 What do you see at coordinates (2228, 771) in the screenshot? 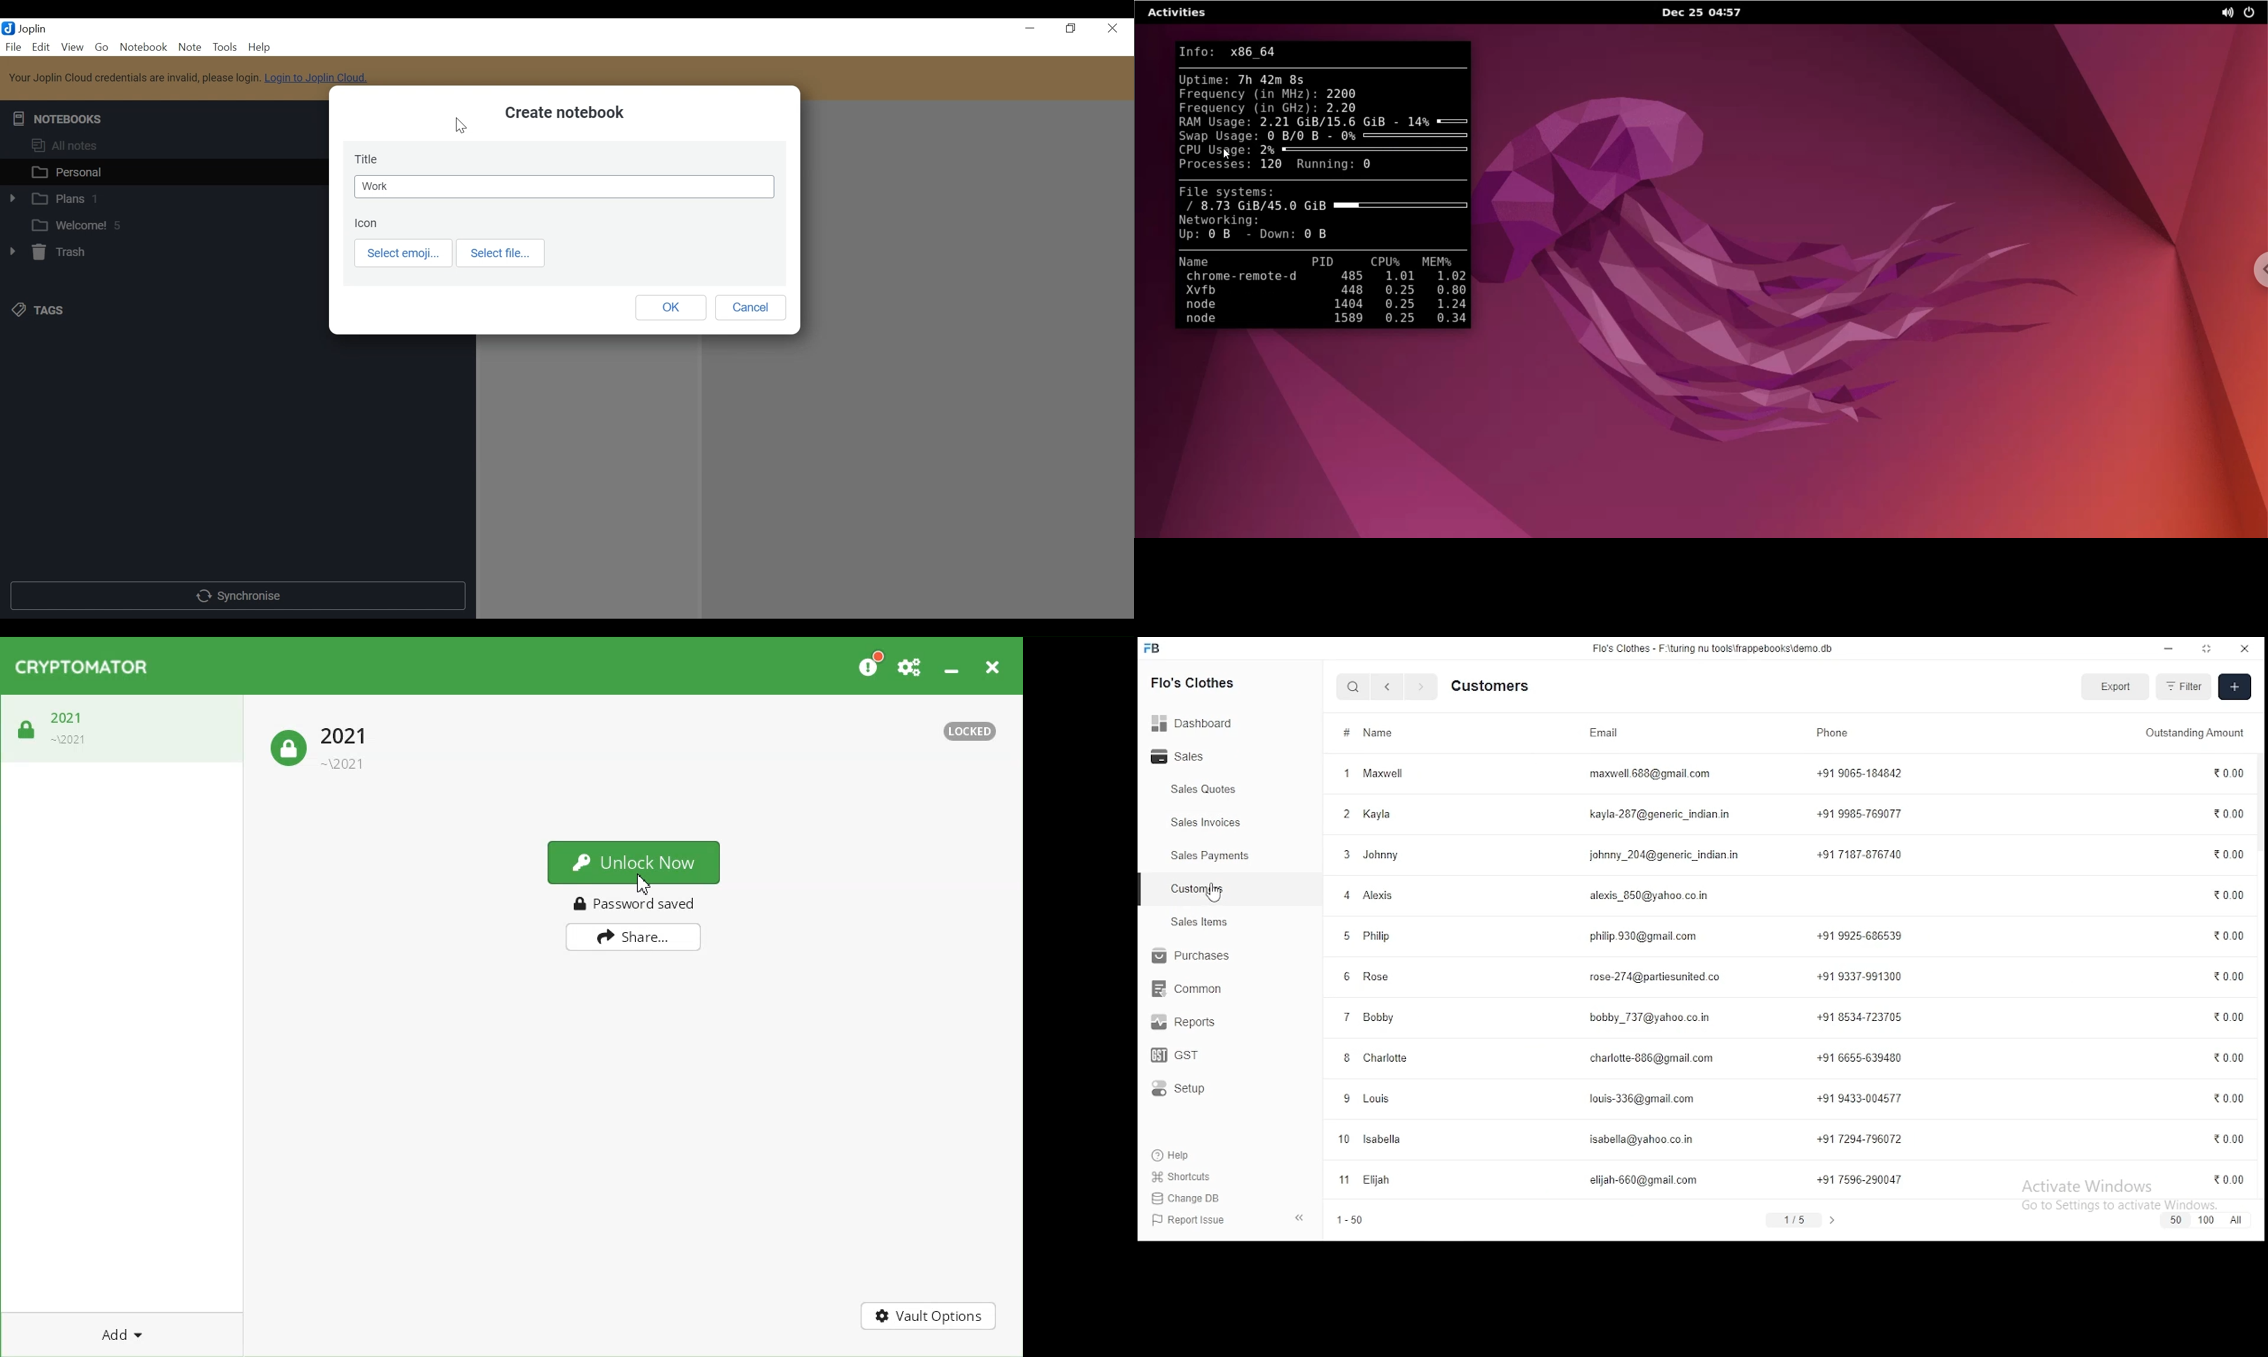
I see `0.00` at bounding box center [2228, 771].